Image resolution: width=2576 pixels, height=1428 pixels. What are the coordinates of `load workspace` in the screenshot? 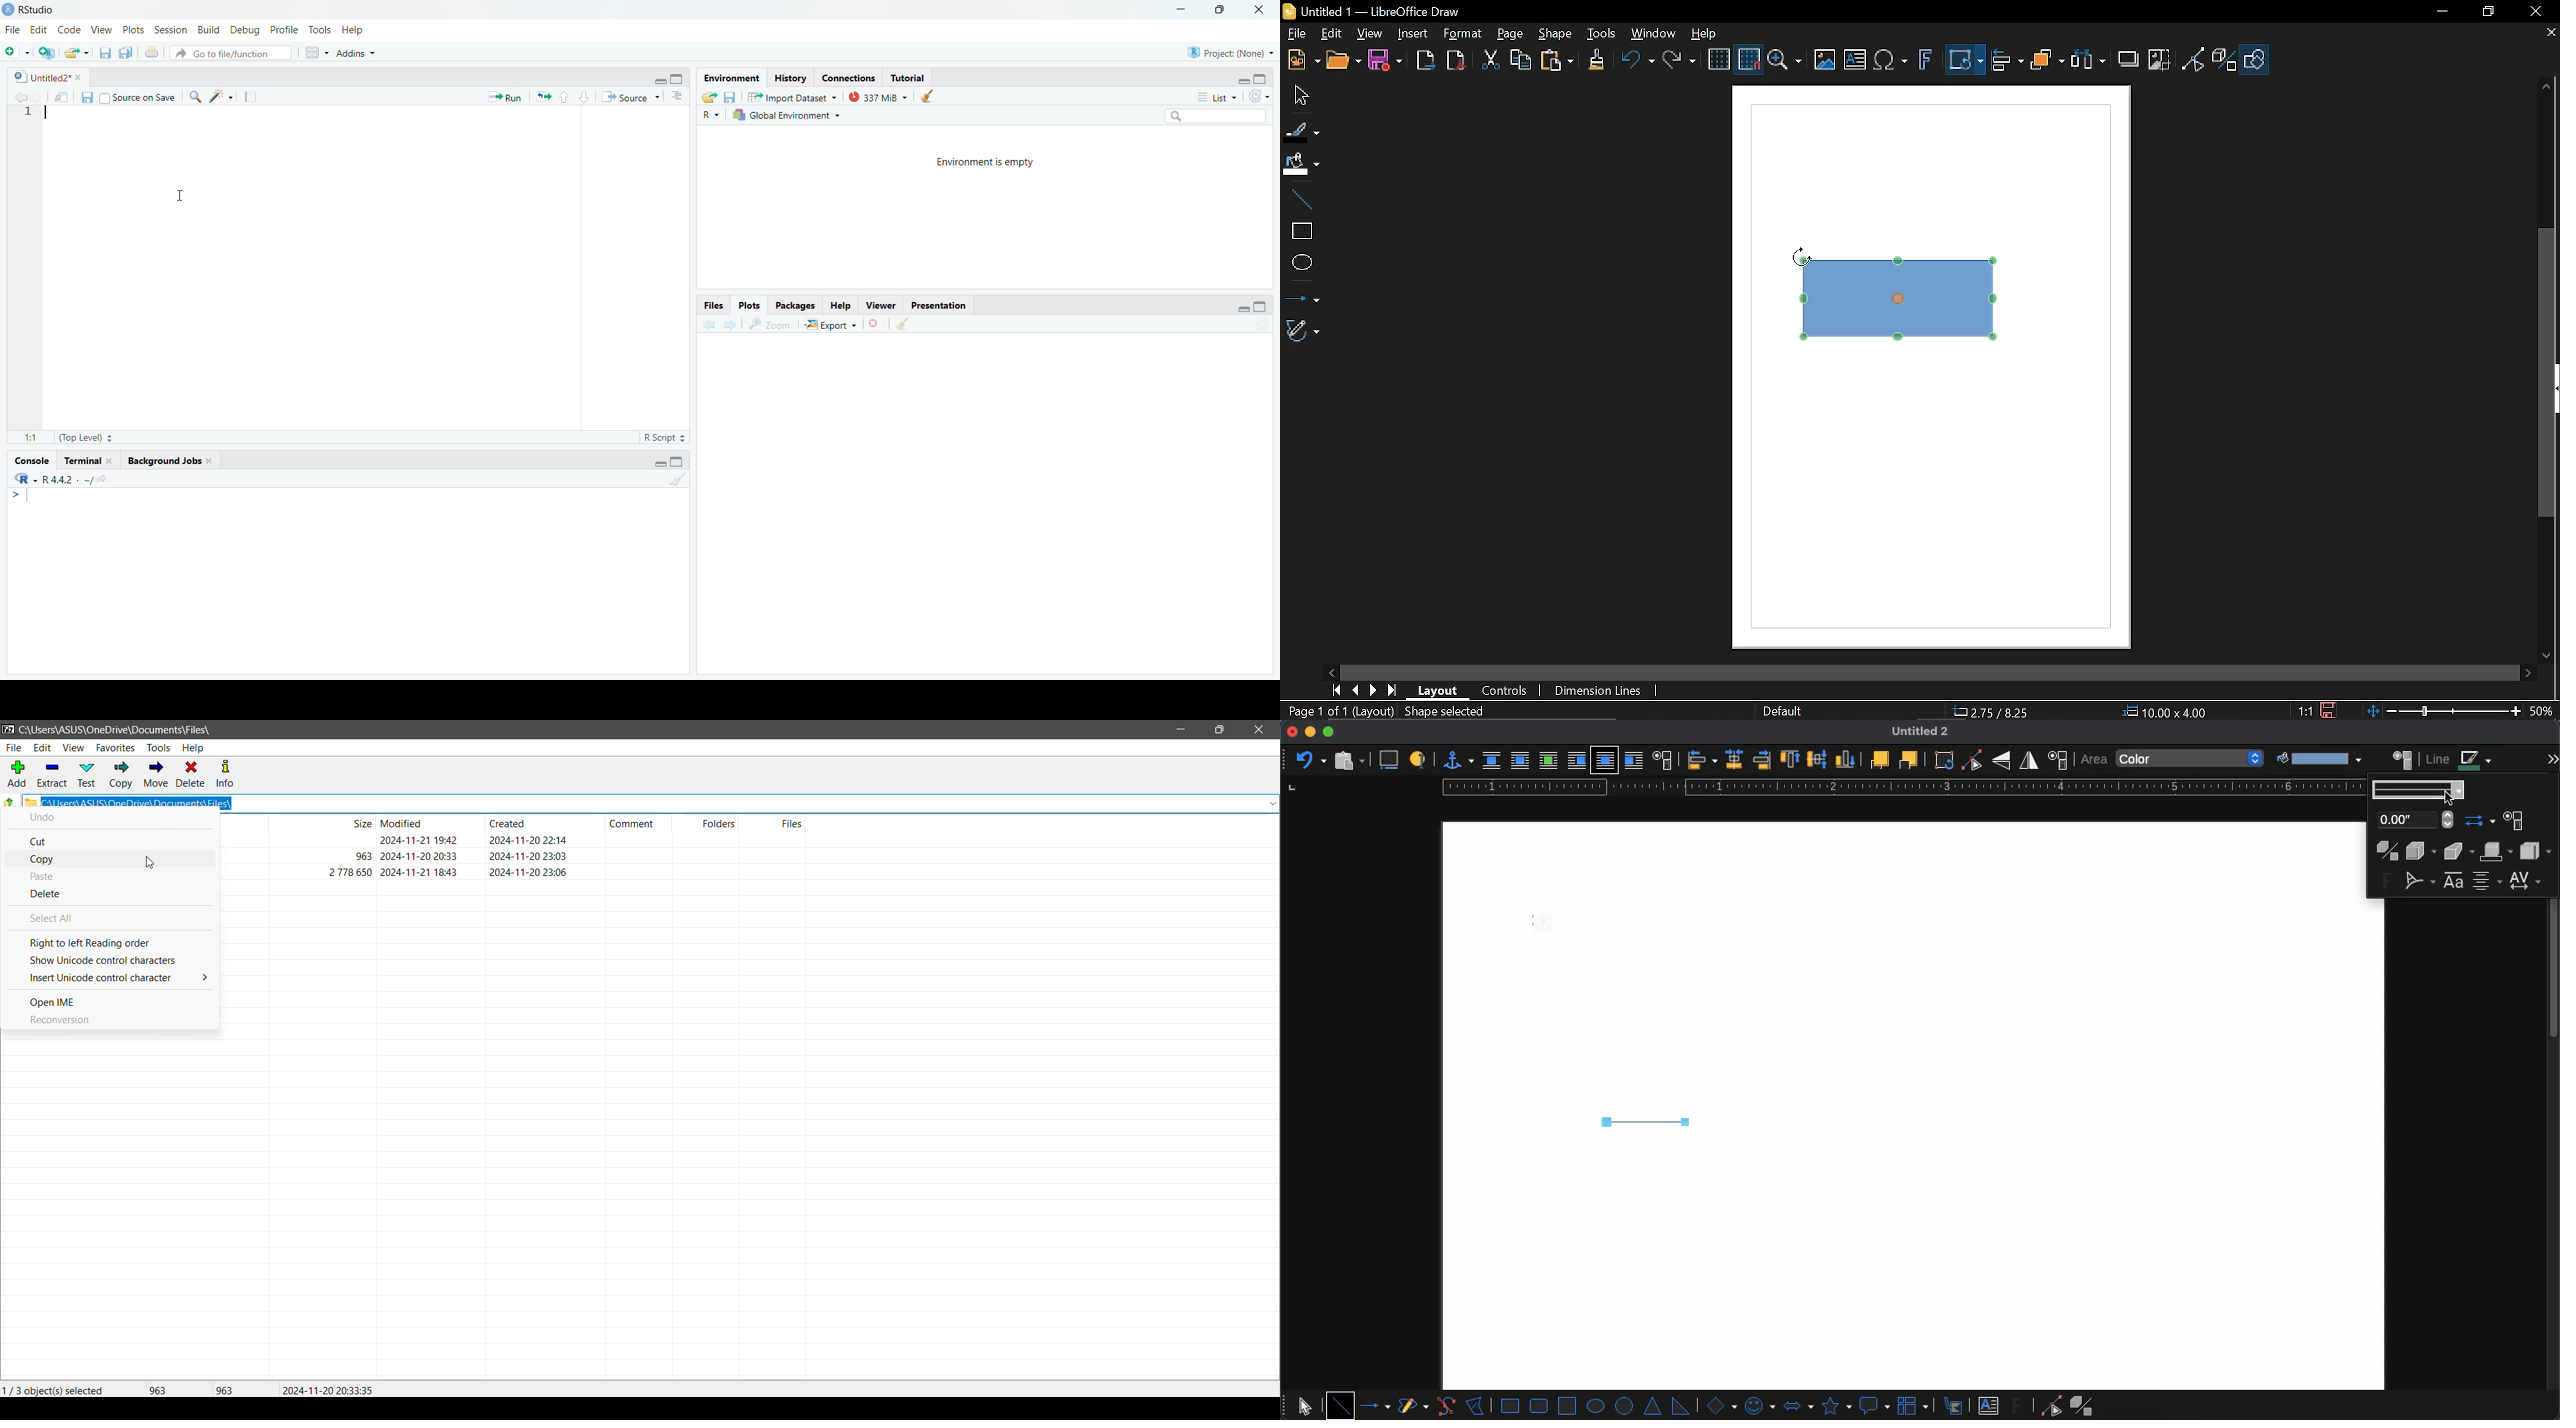 It's located at (709, 97).